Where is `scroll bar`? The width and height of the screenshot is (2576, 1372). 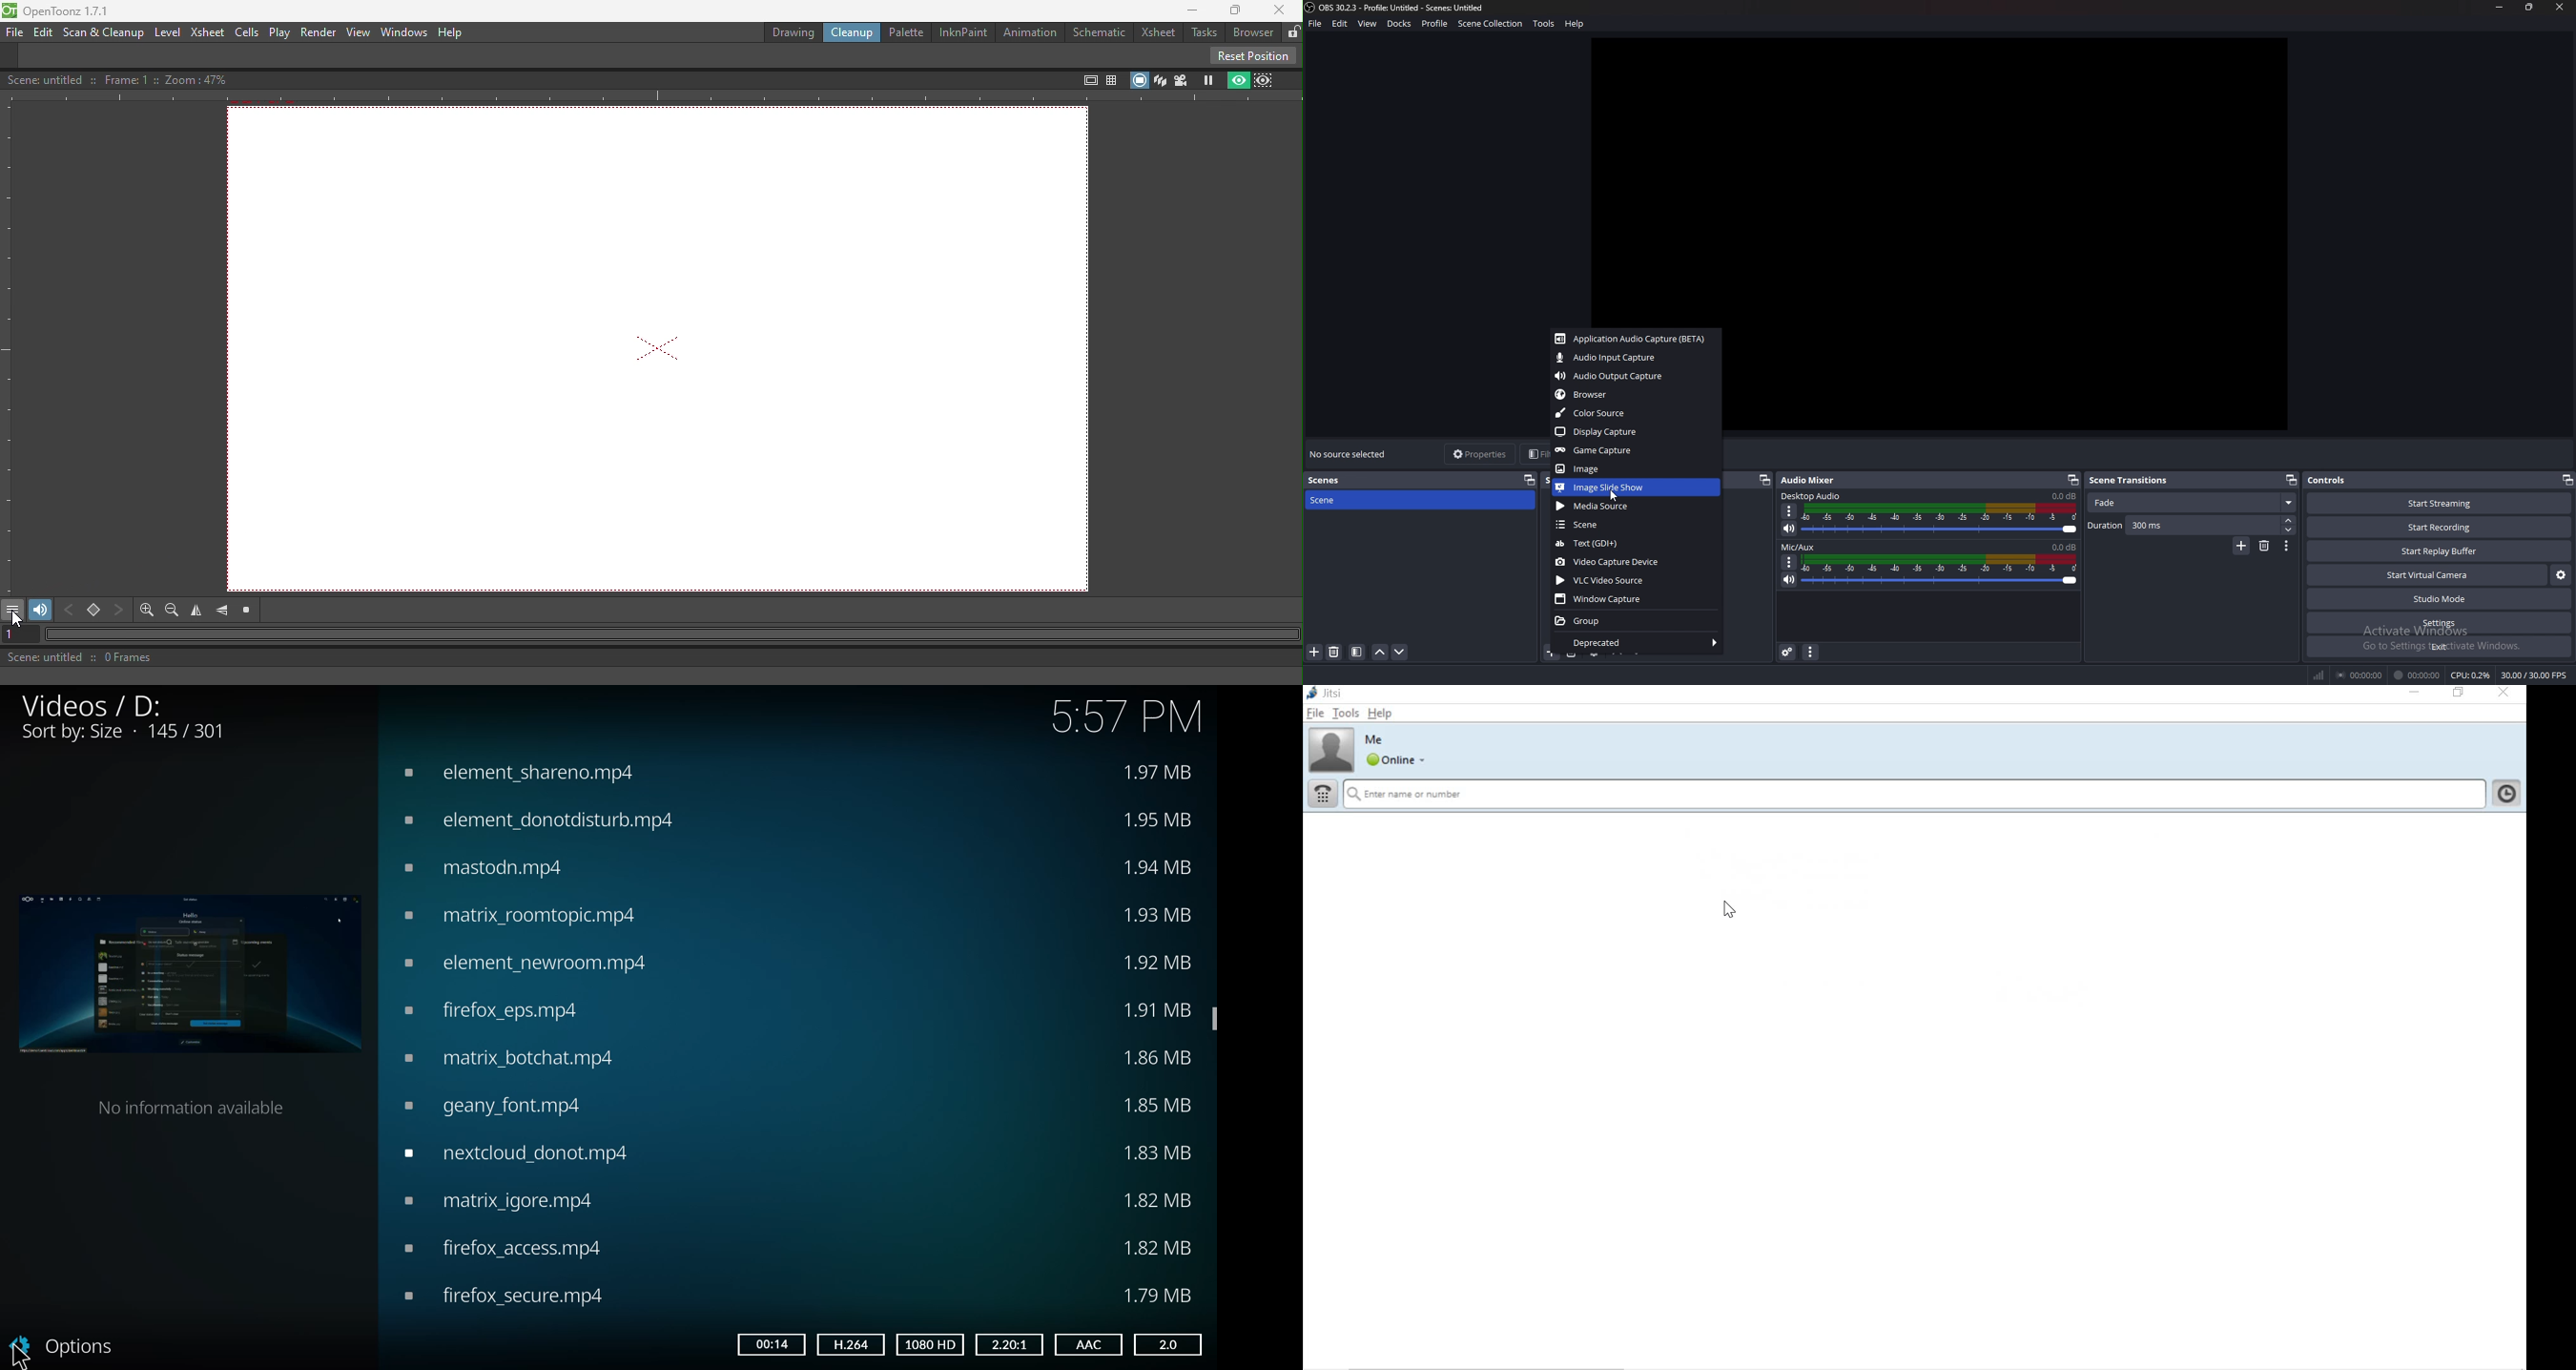 scroll bar is located at coordinates (1214, 1017).